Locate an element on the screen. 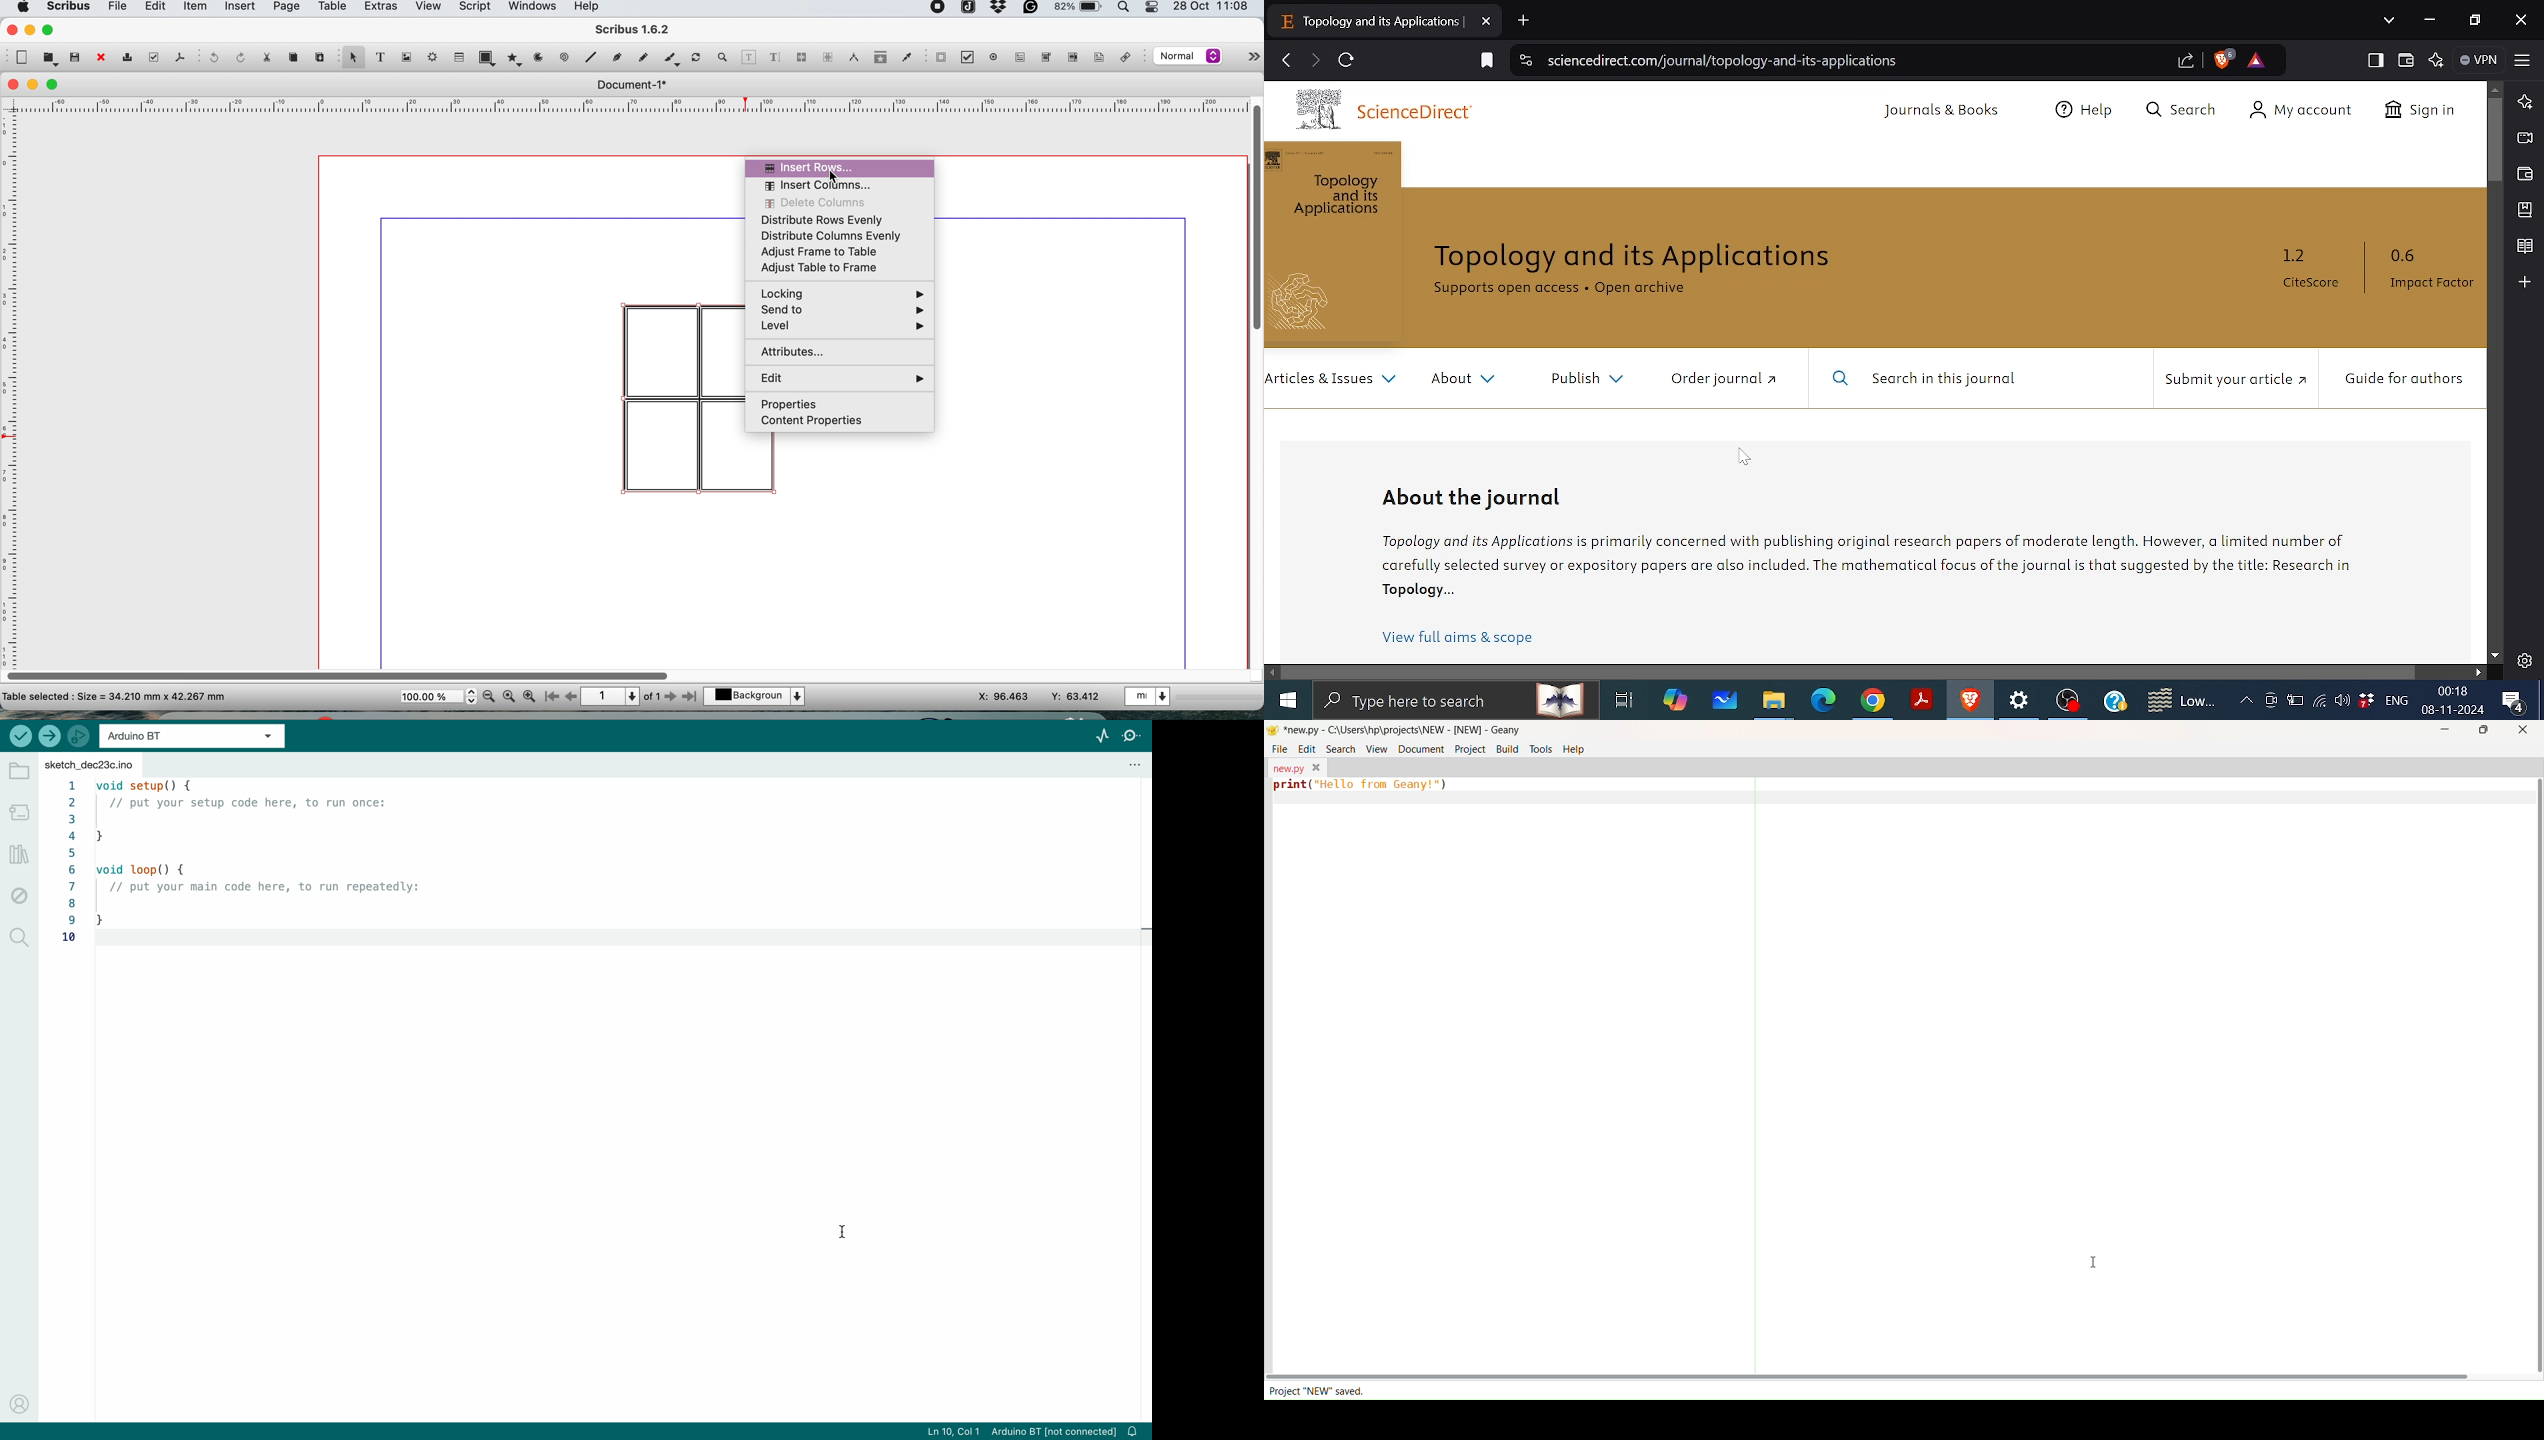 The image size is (2548, 1456). windows is located at coordinates (532, 9).